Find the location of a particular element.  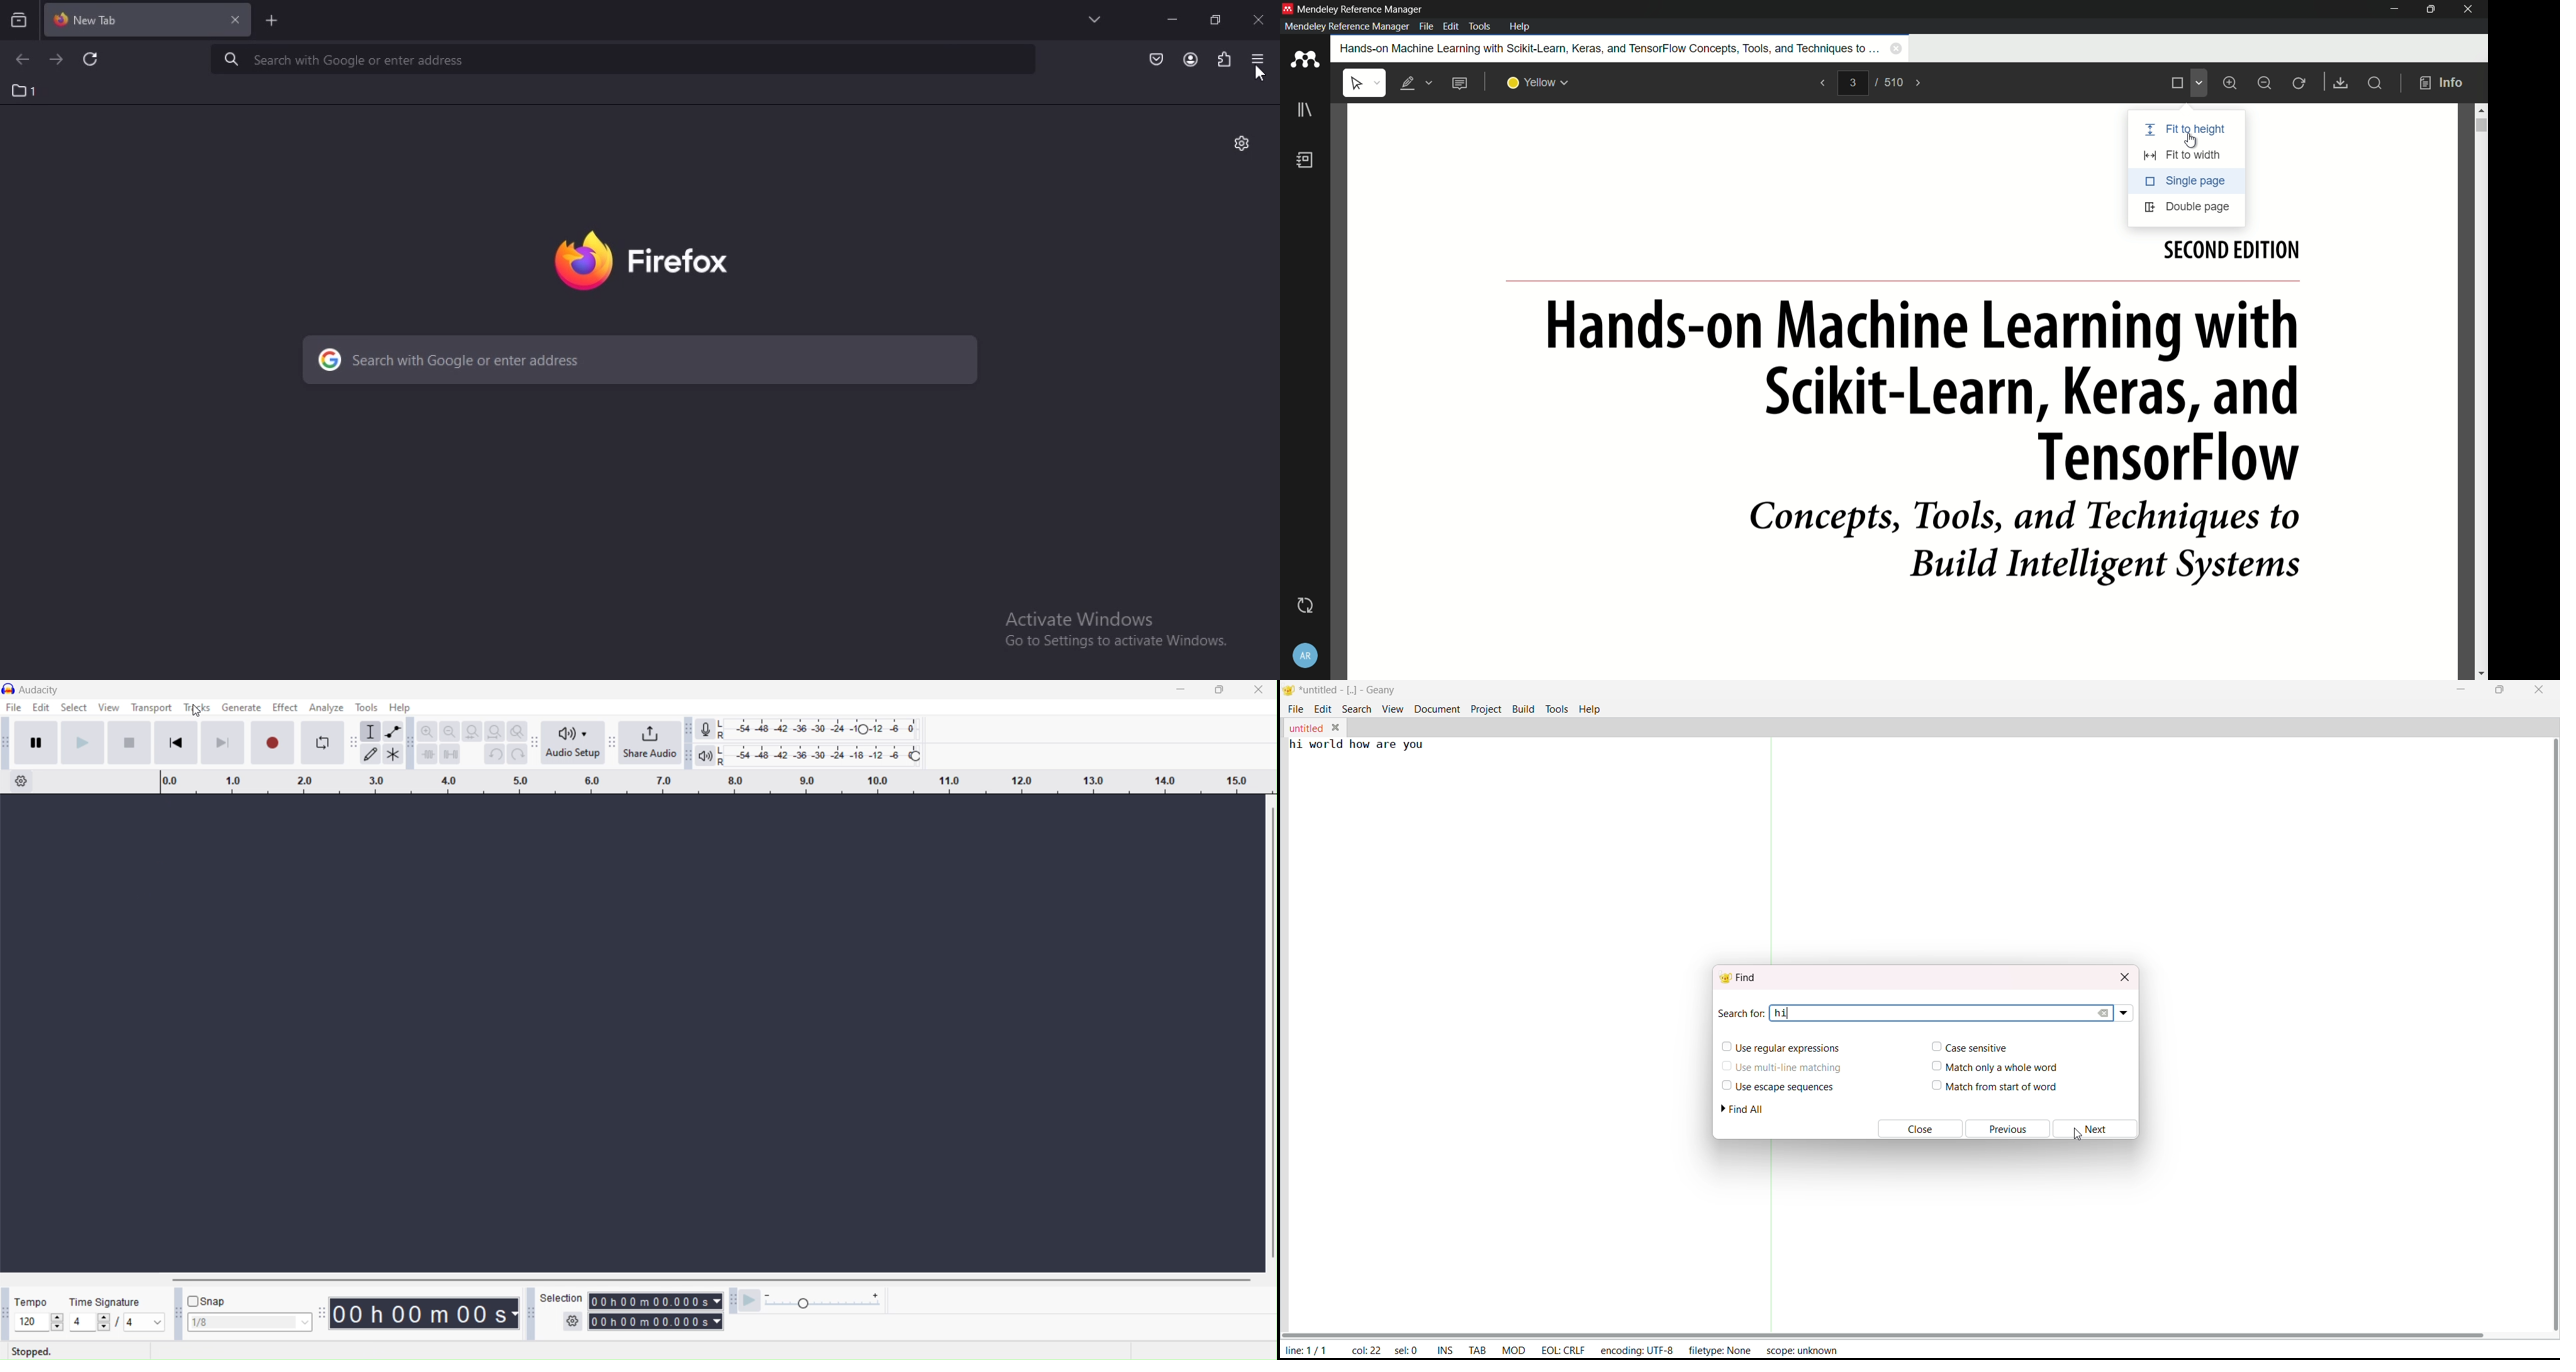

Help is located at coordinates (400, 707).